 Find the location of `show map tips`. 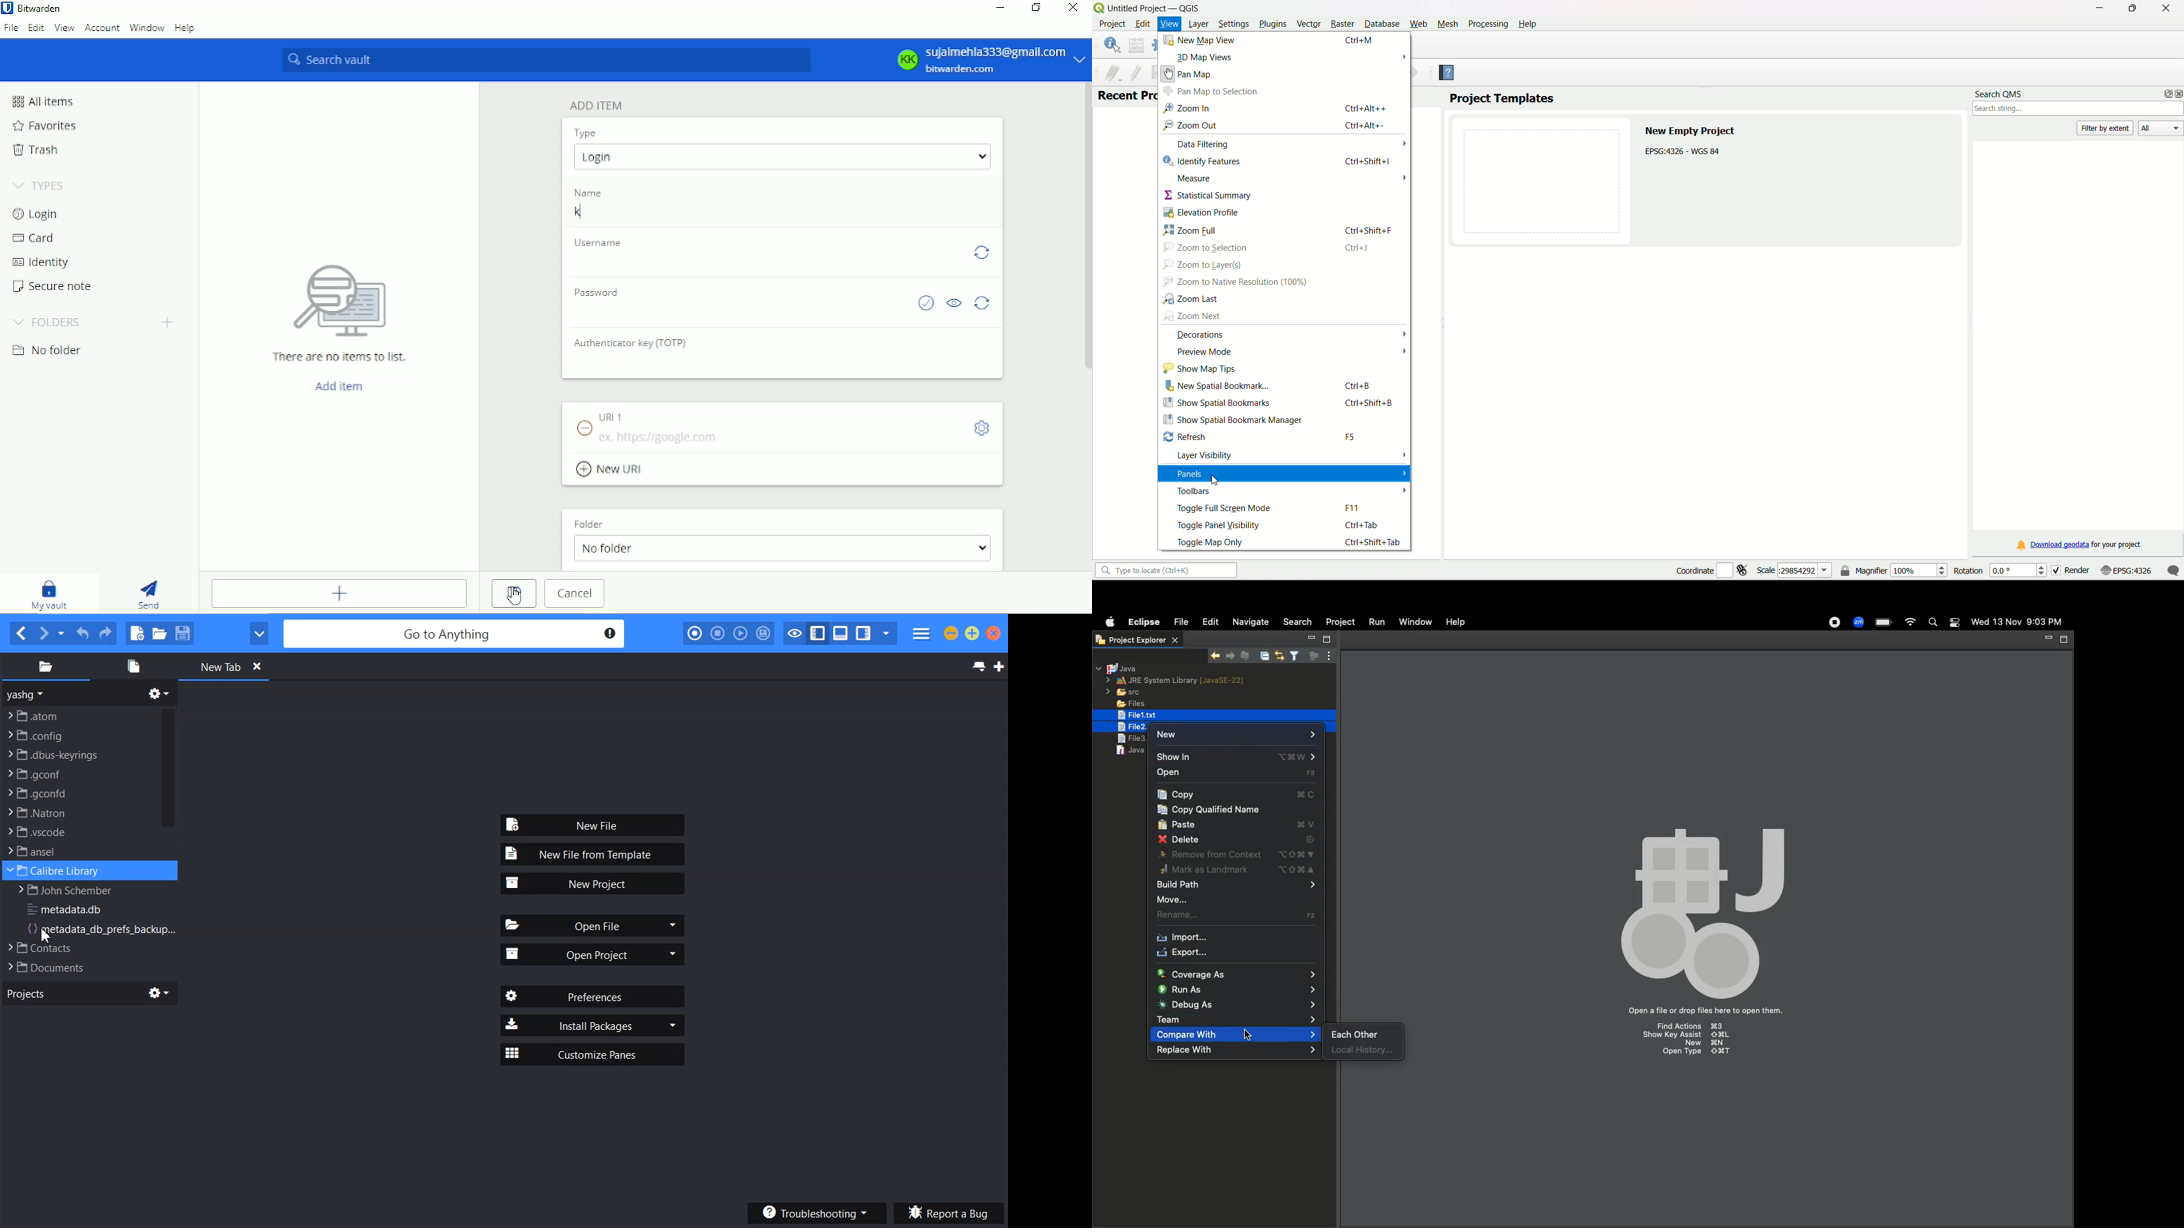

show map tips is located at coordinates (1199, 369).